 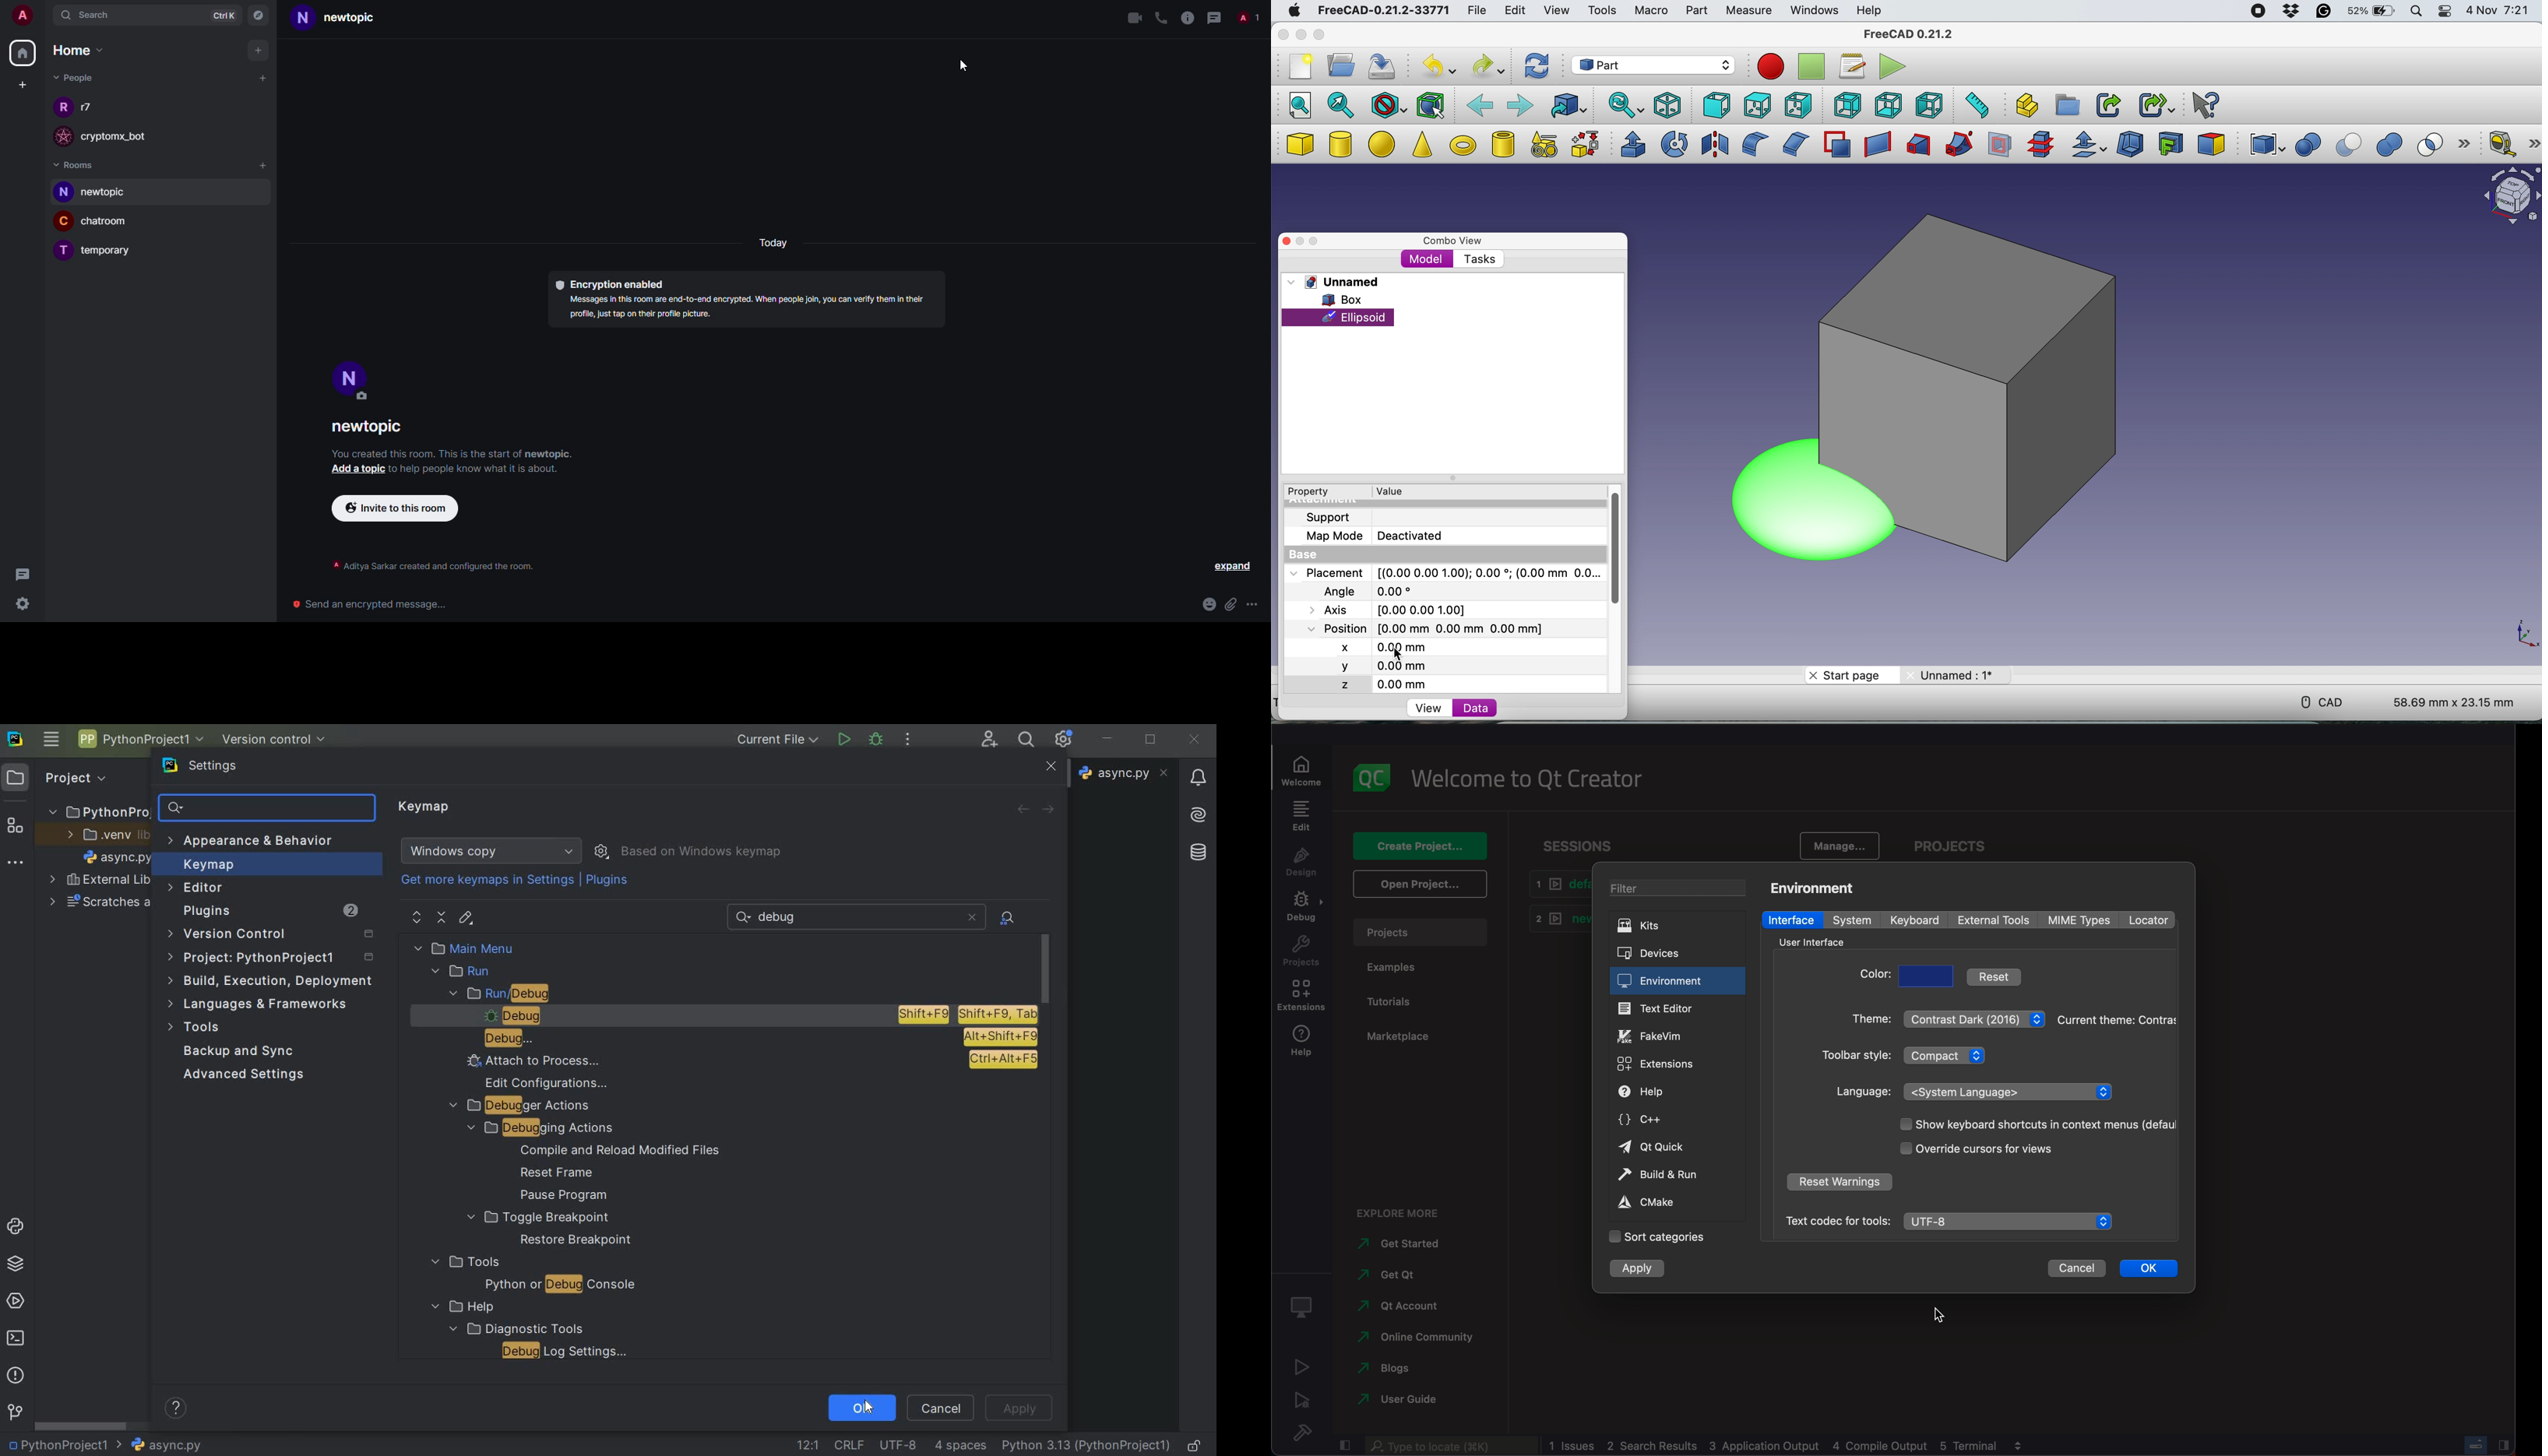 I want to click on start chat, so click(x=262, y=78).